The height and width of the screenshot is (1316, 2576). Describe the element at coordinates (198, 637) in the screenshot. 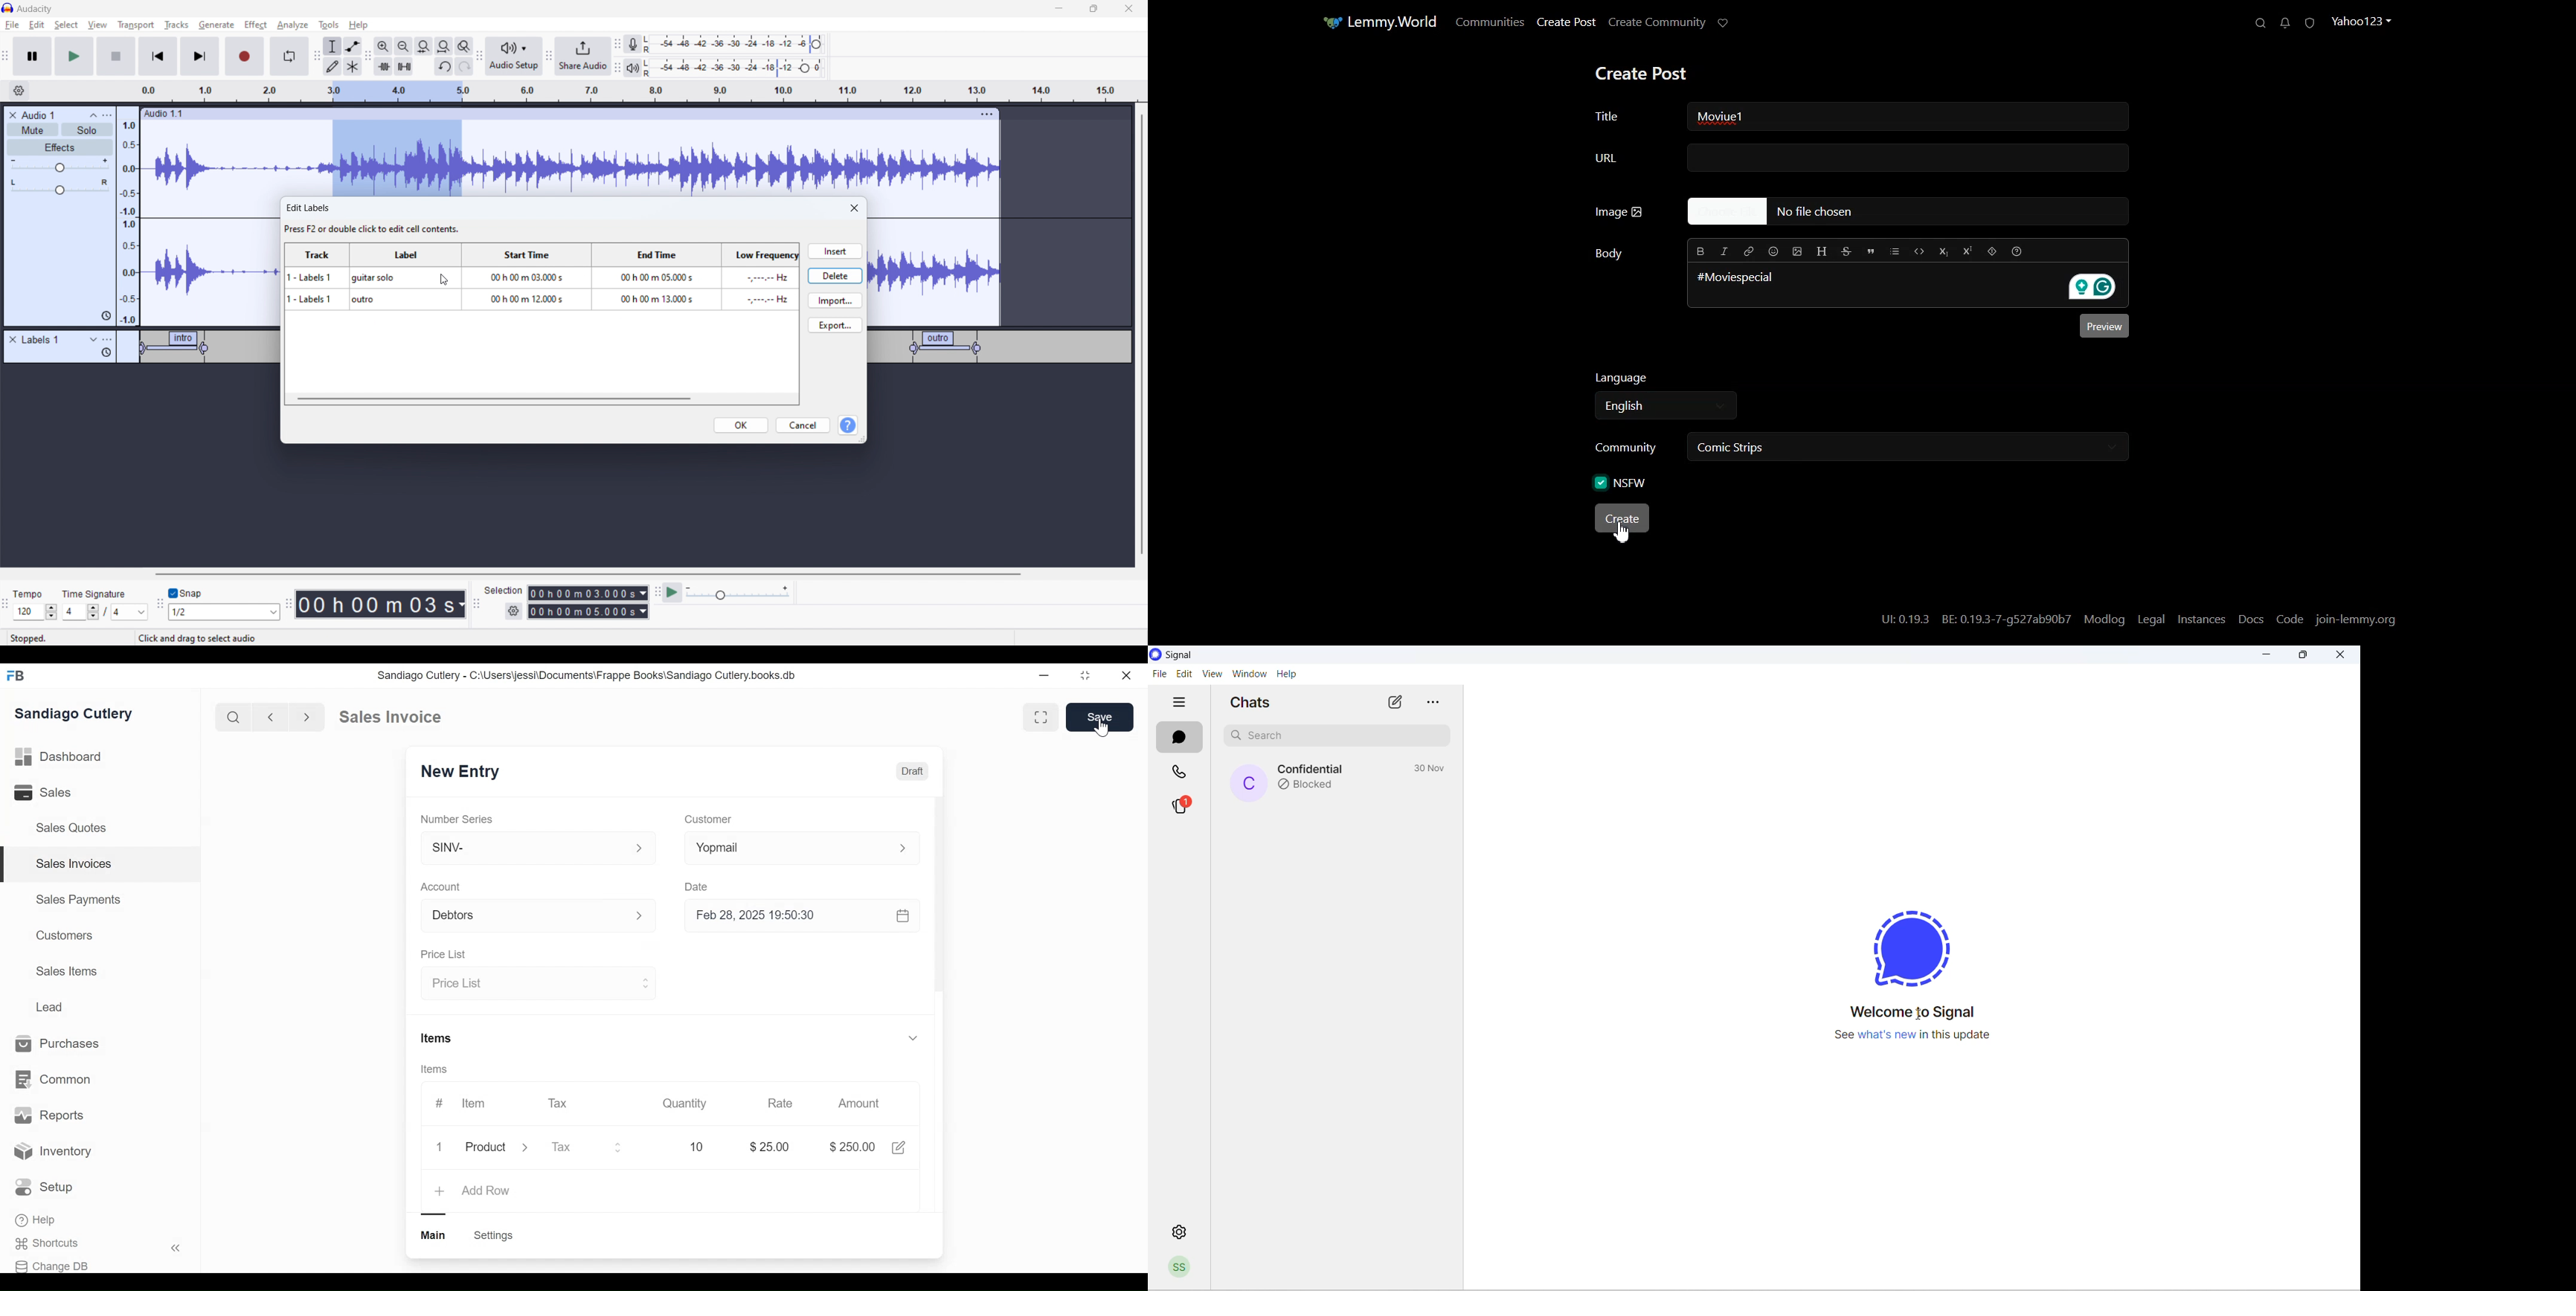

I see `click and drag to select audio` at that location.